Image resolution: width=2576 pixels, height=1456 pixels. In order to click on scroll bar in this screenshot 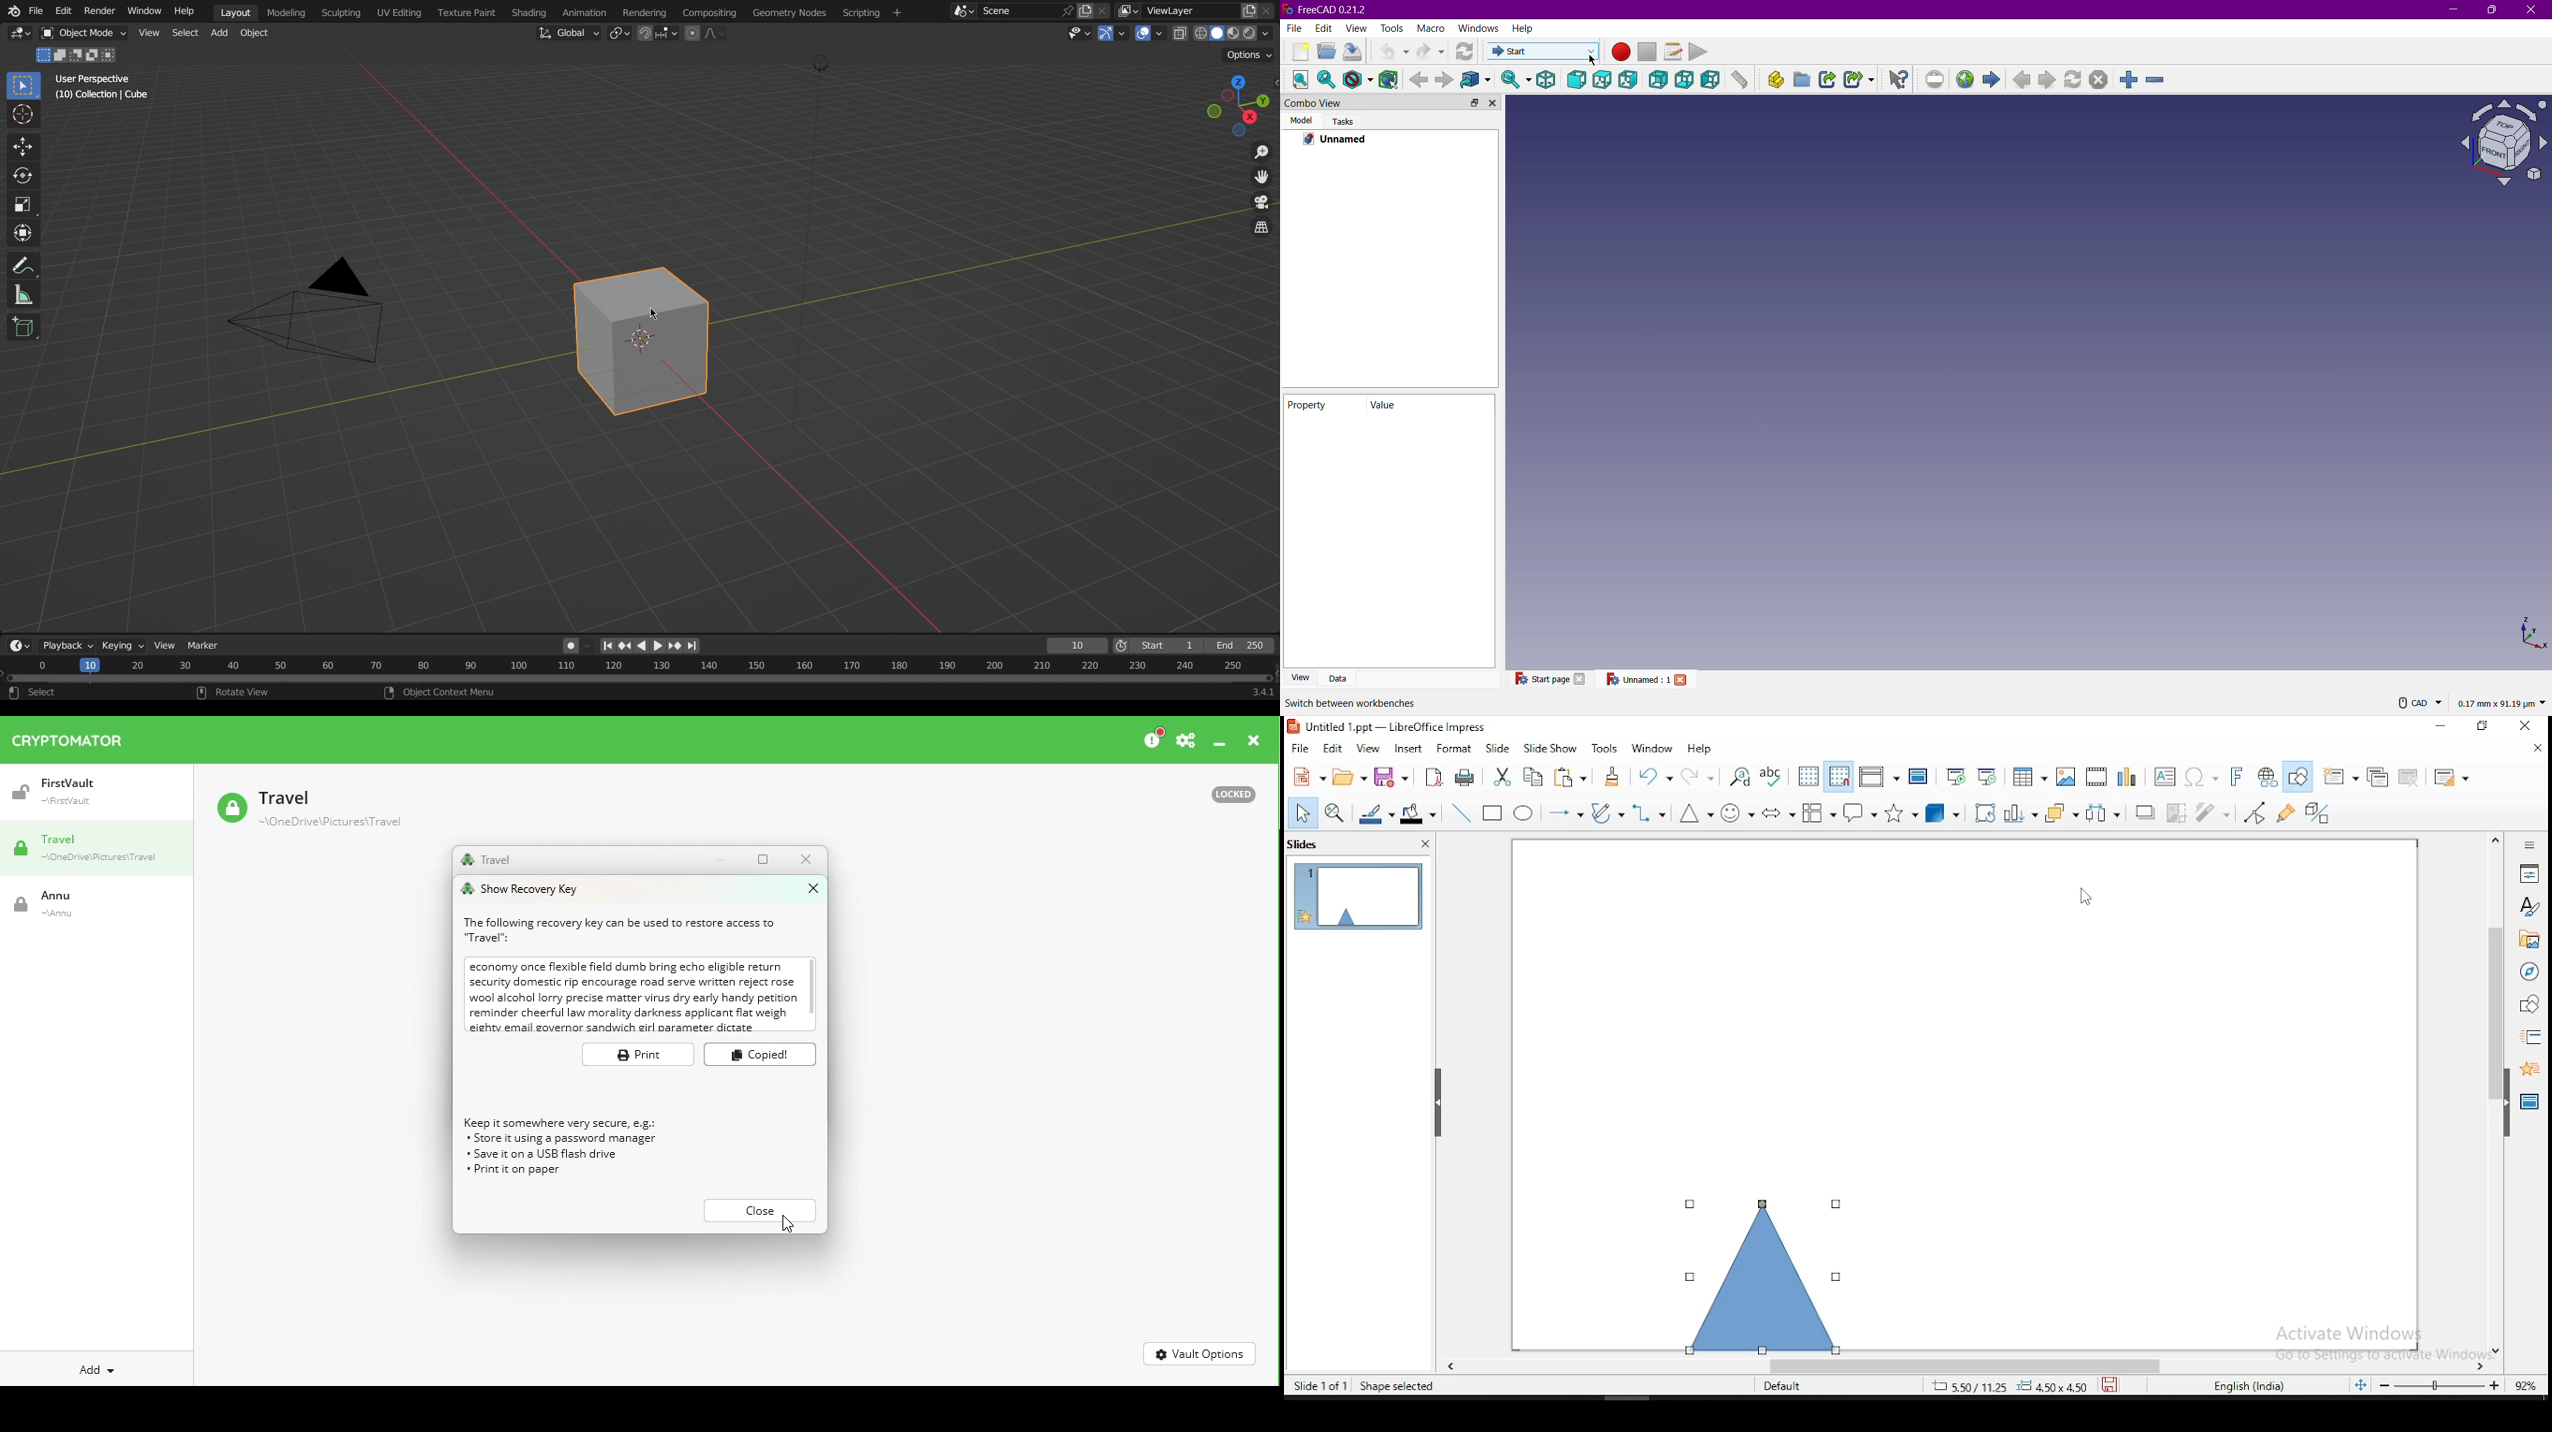, I will do `click(2492, 1093)`.